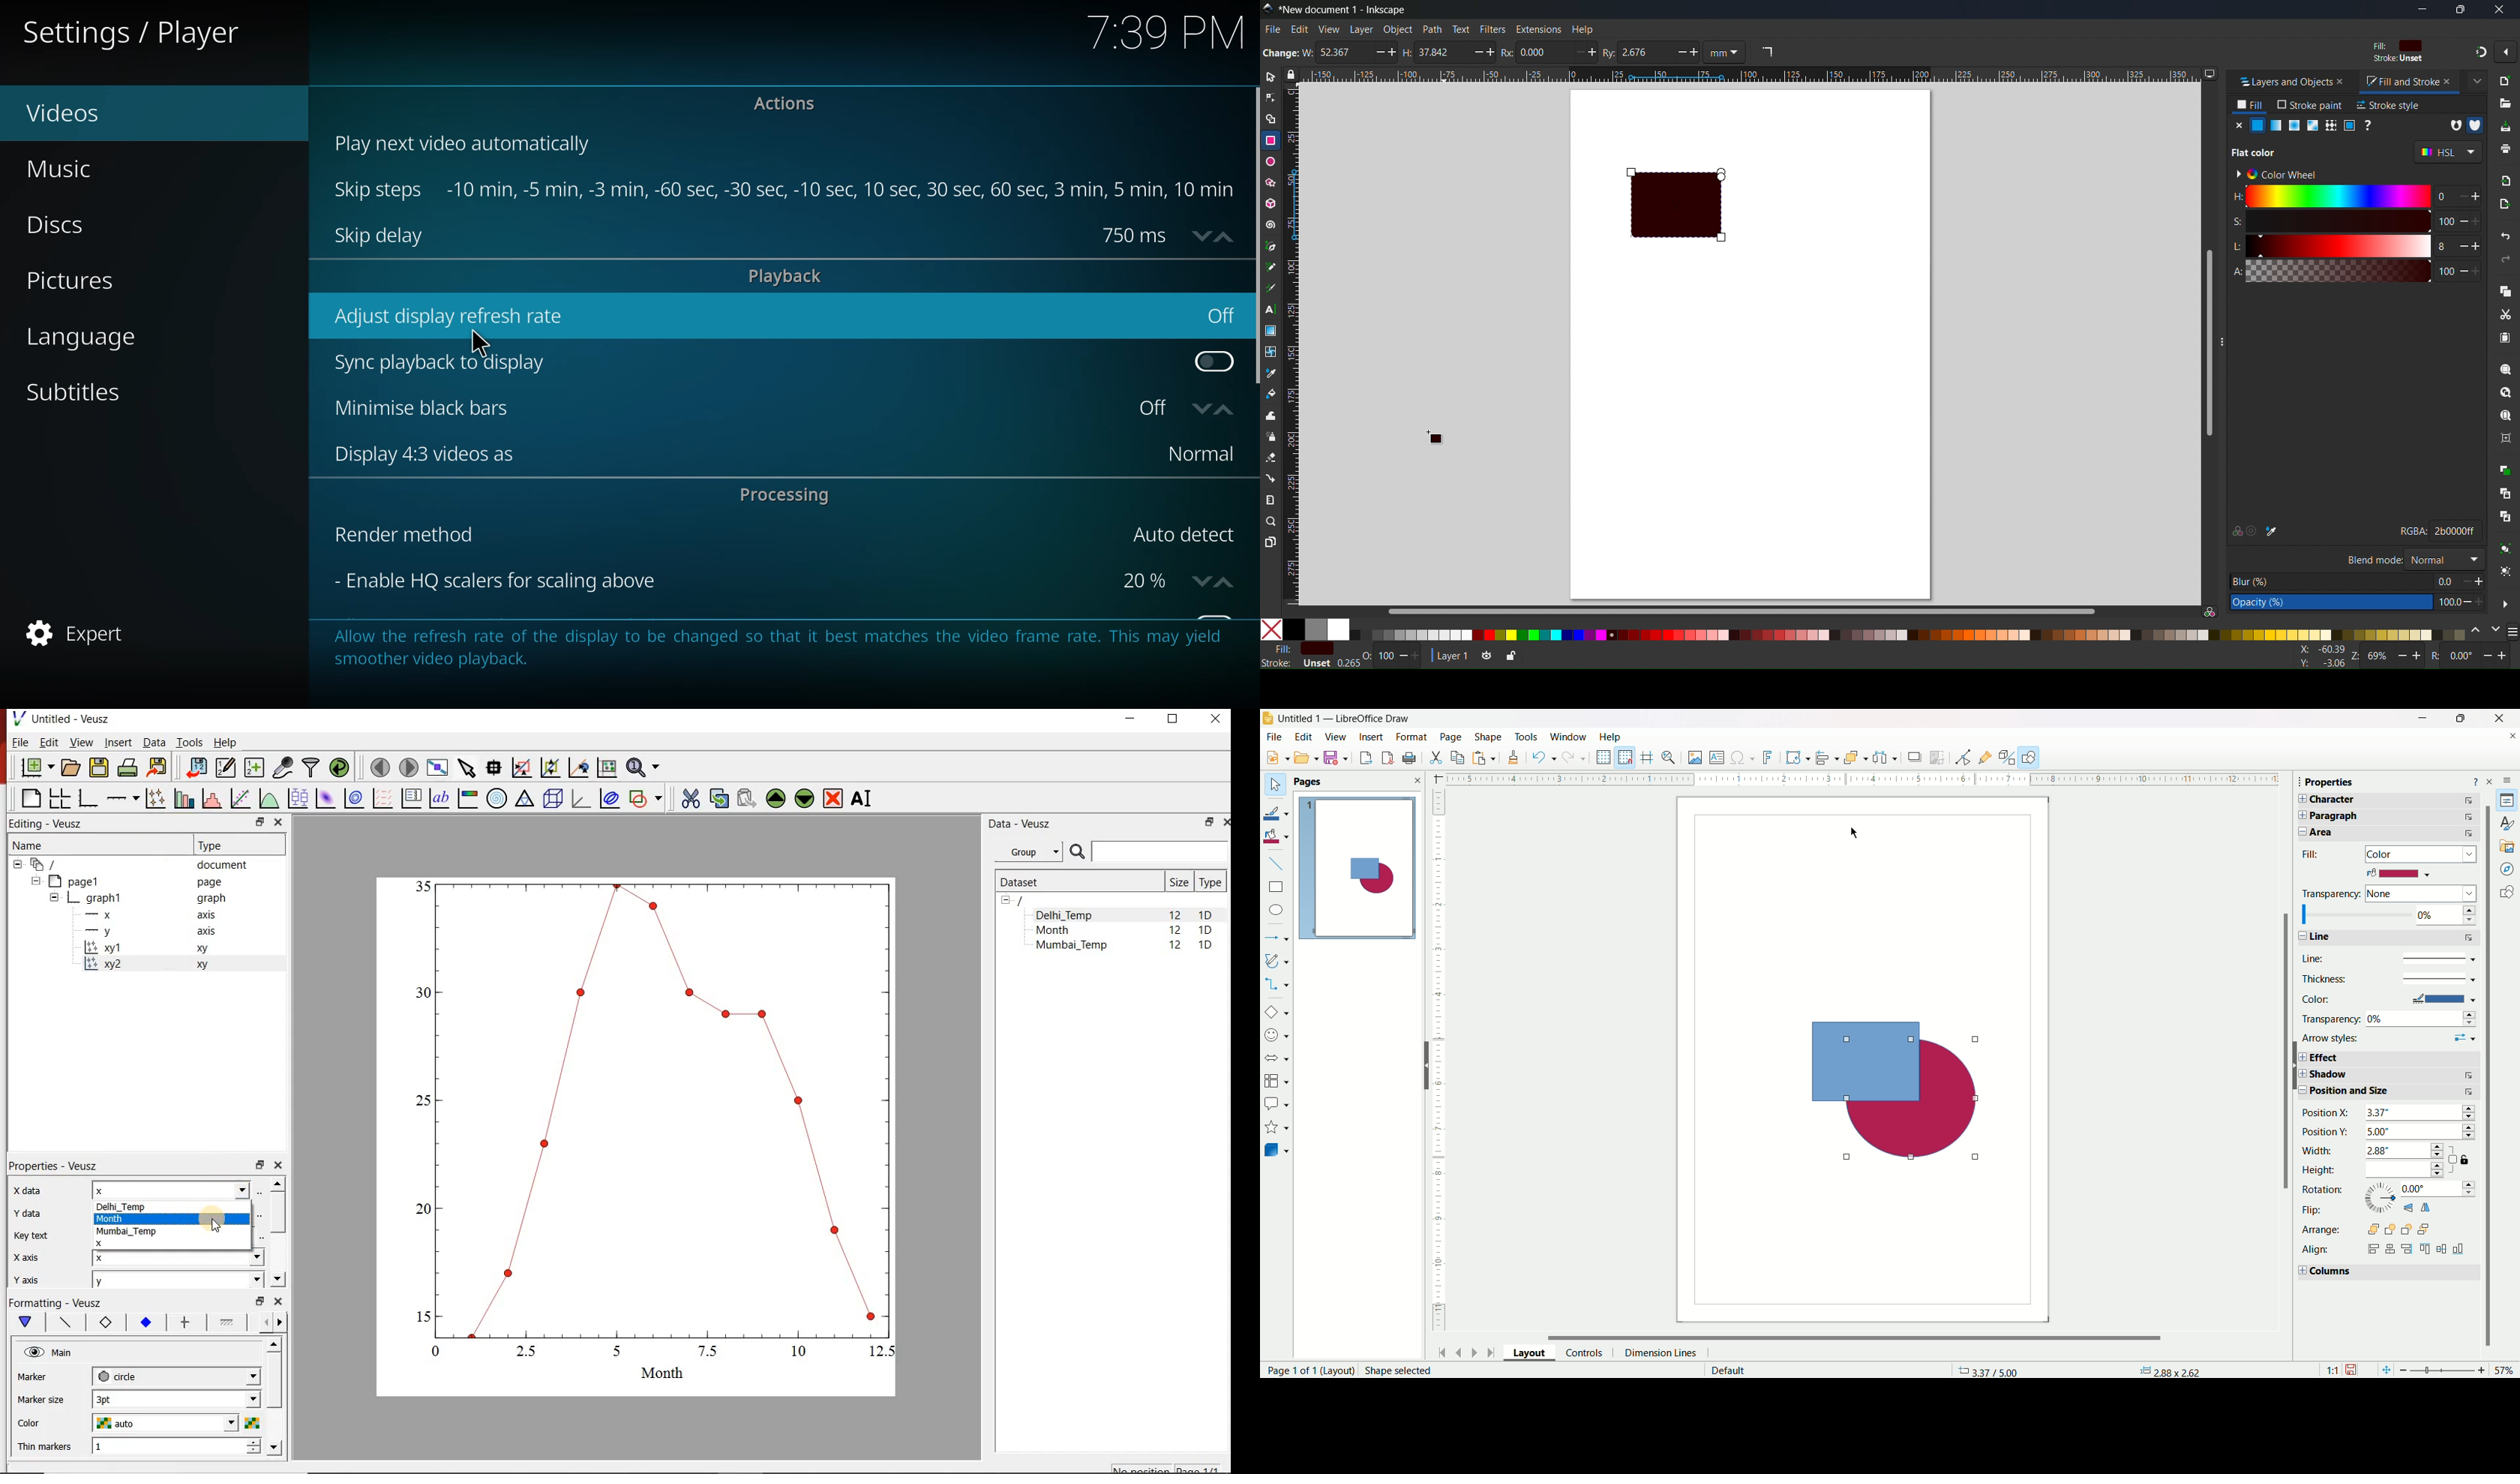  Describe the element at coordinates (2235, 531) in the screenshot. I see `Color managed` at that location.